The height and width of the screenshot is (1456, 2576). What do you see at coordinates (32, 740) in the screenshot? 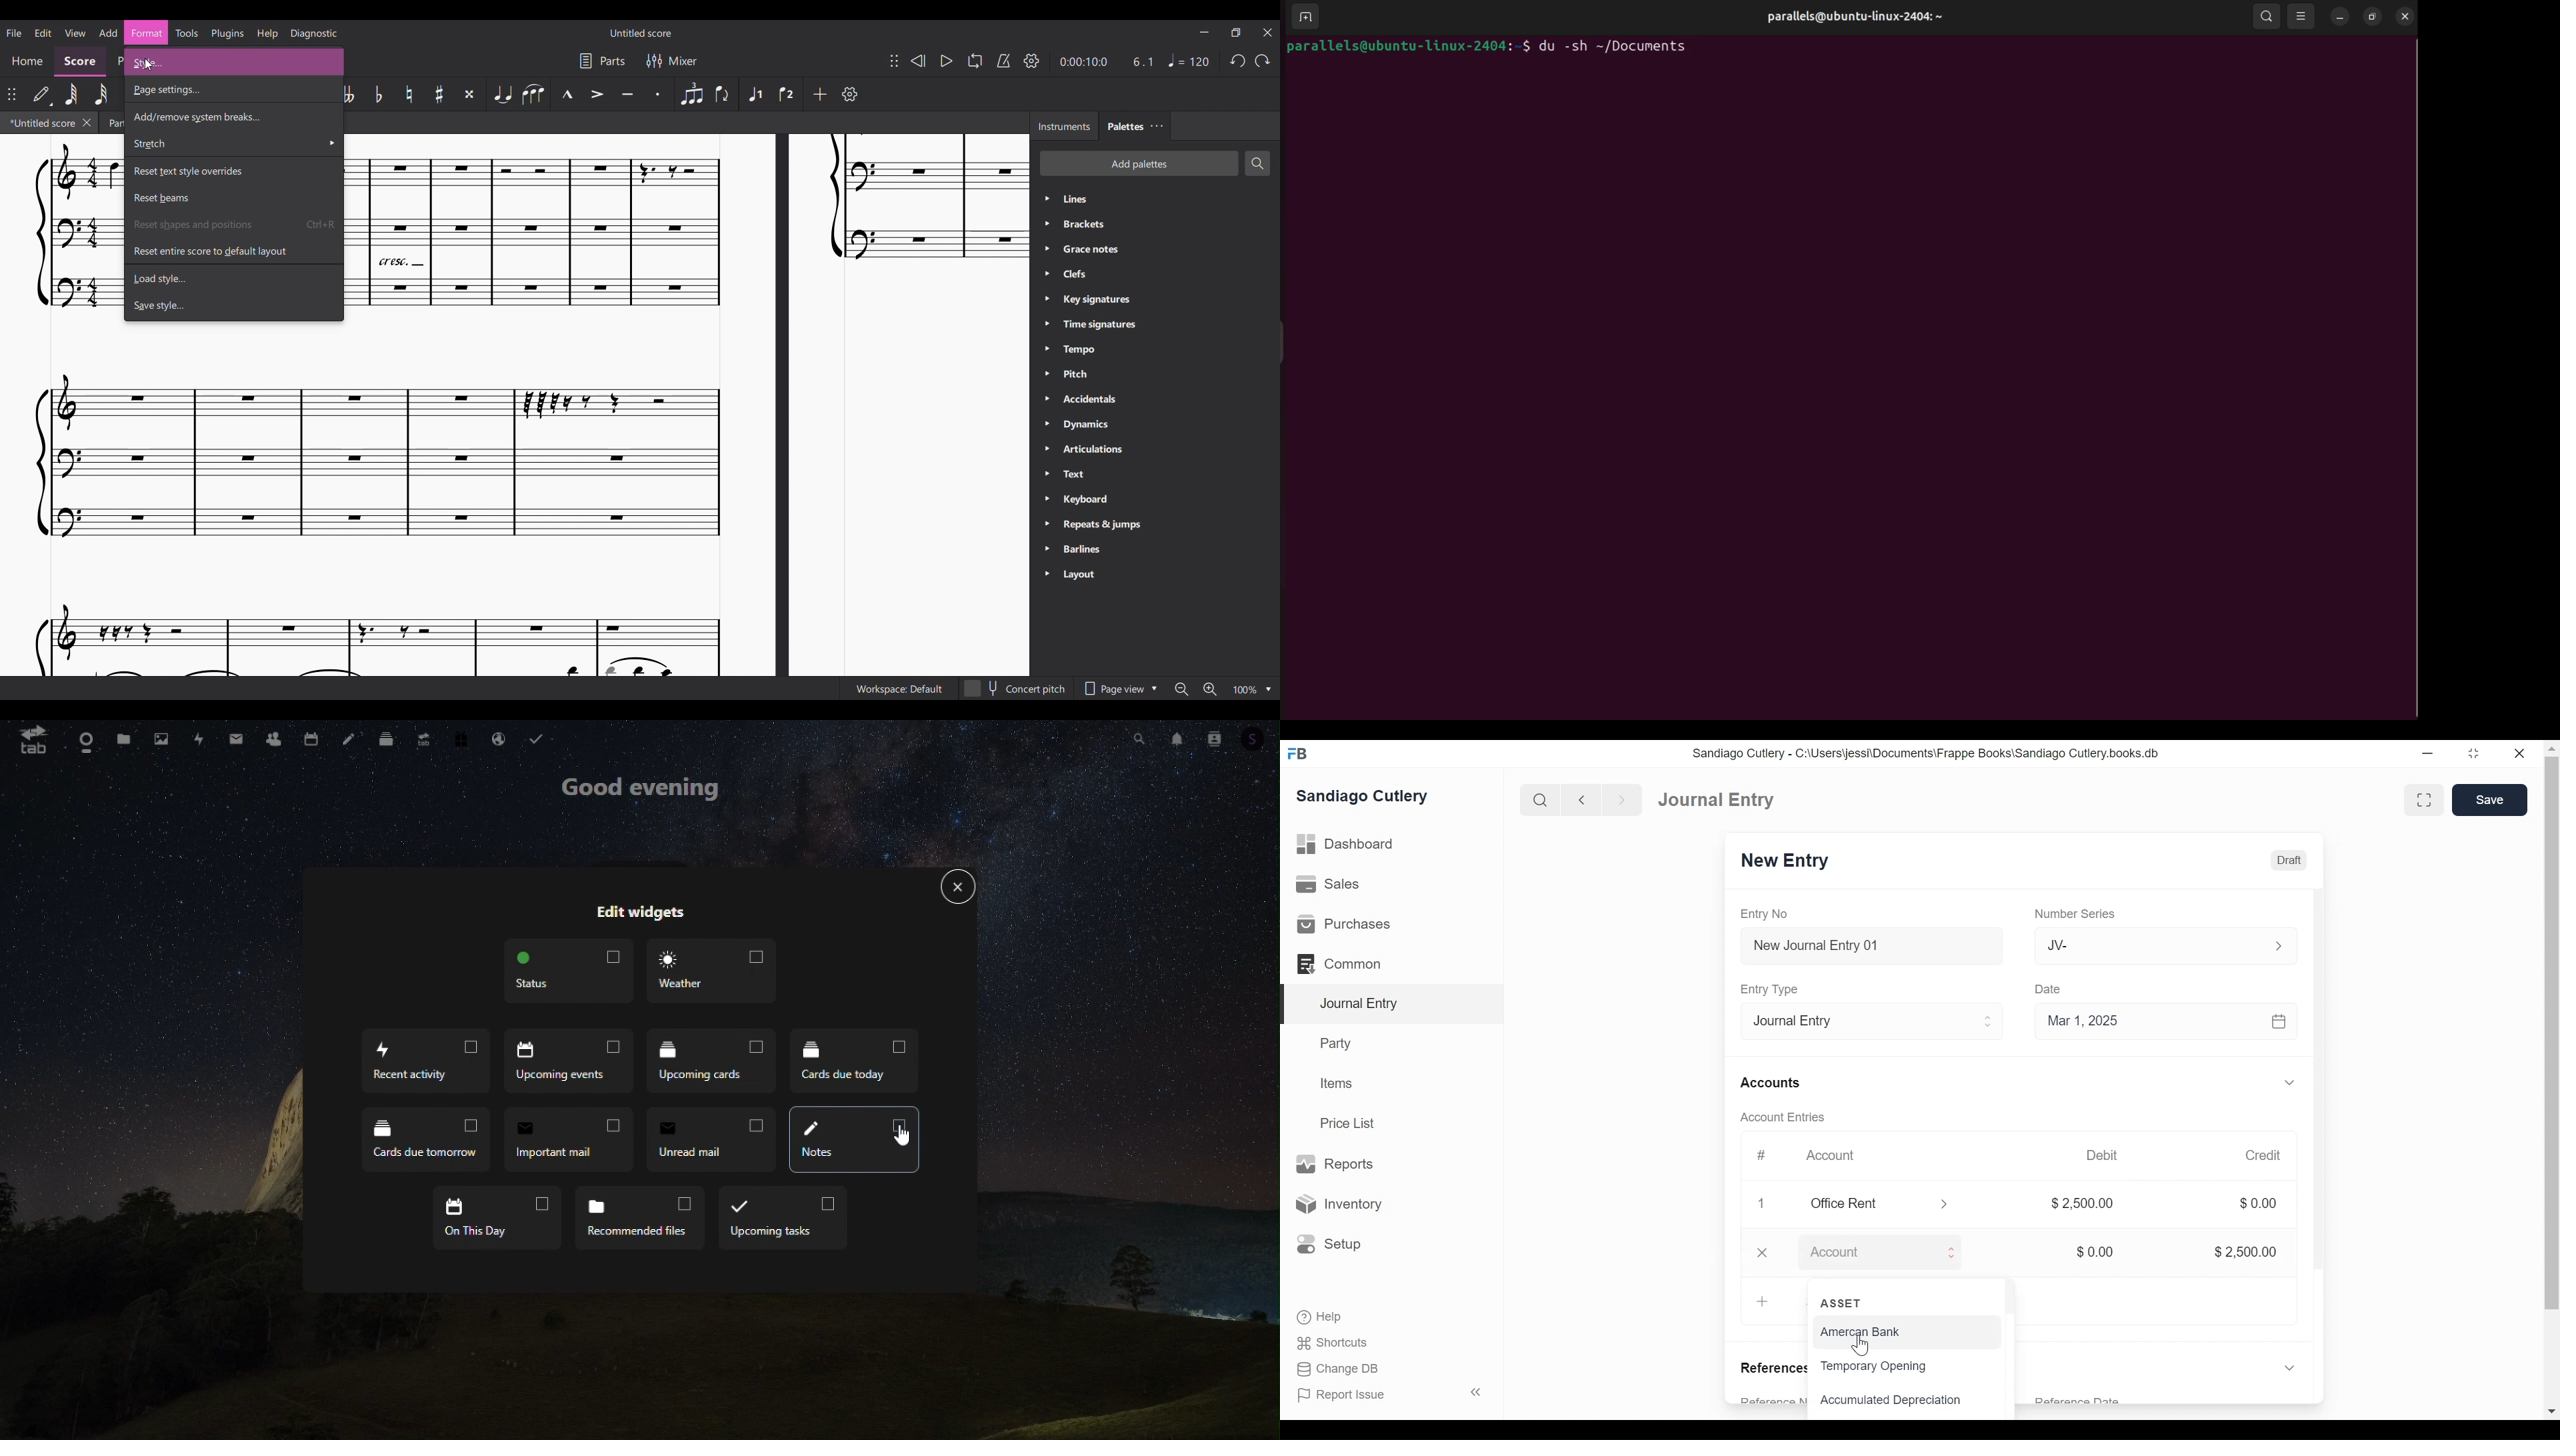
I see `tab` at bounding box center [32, 740].